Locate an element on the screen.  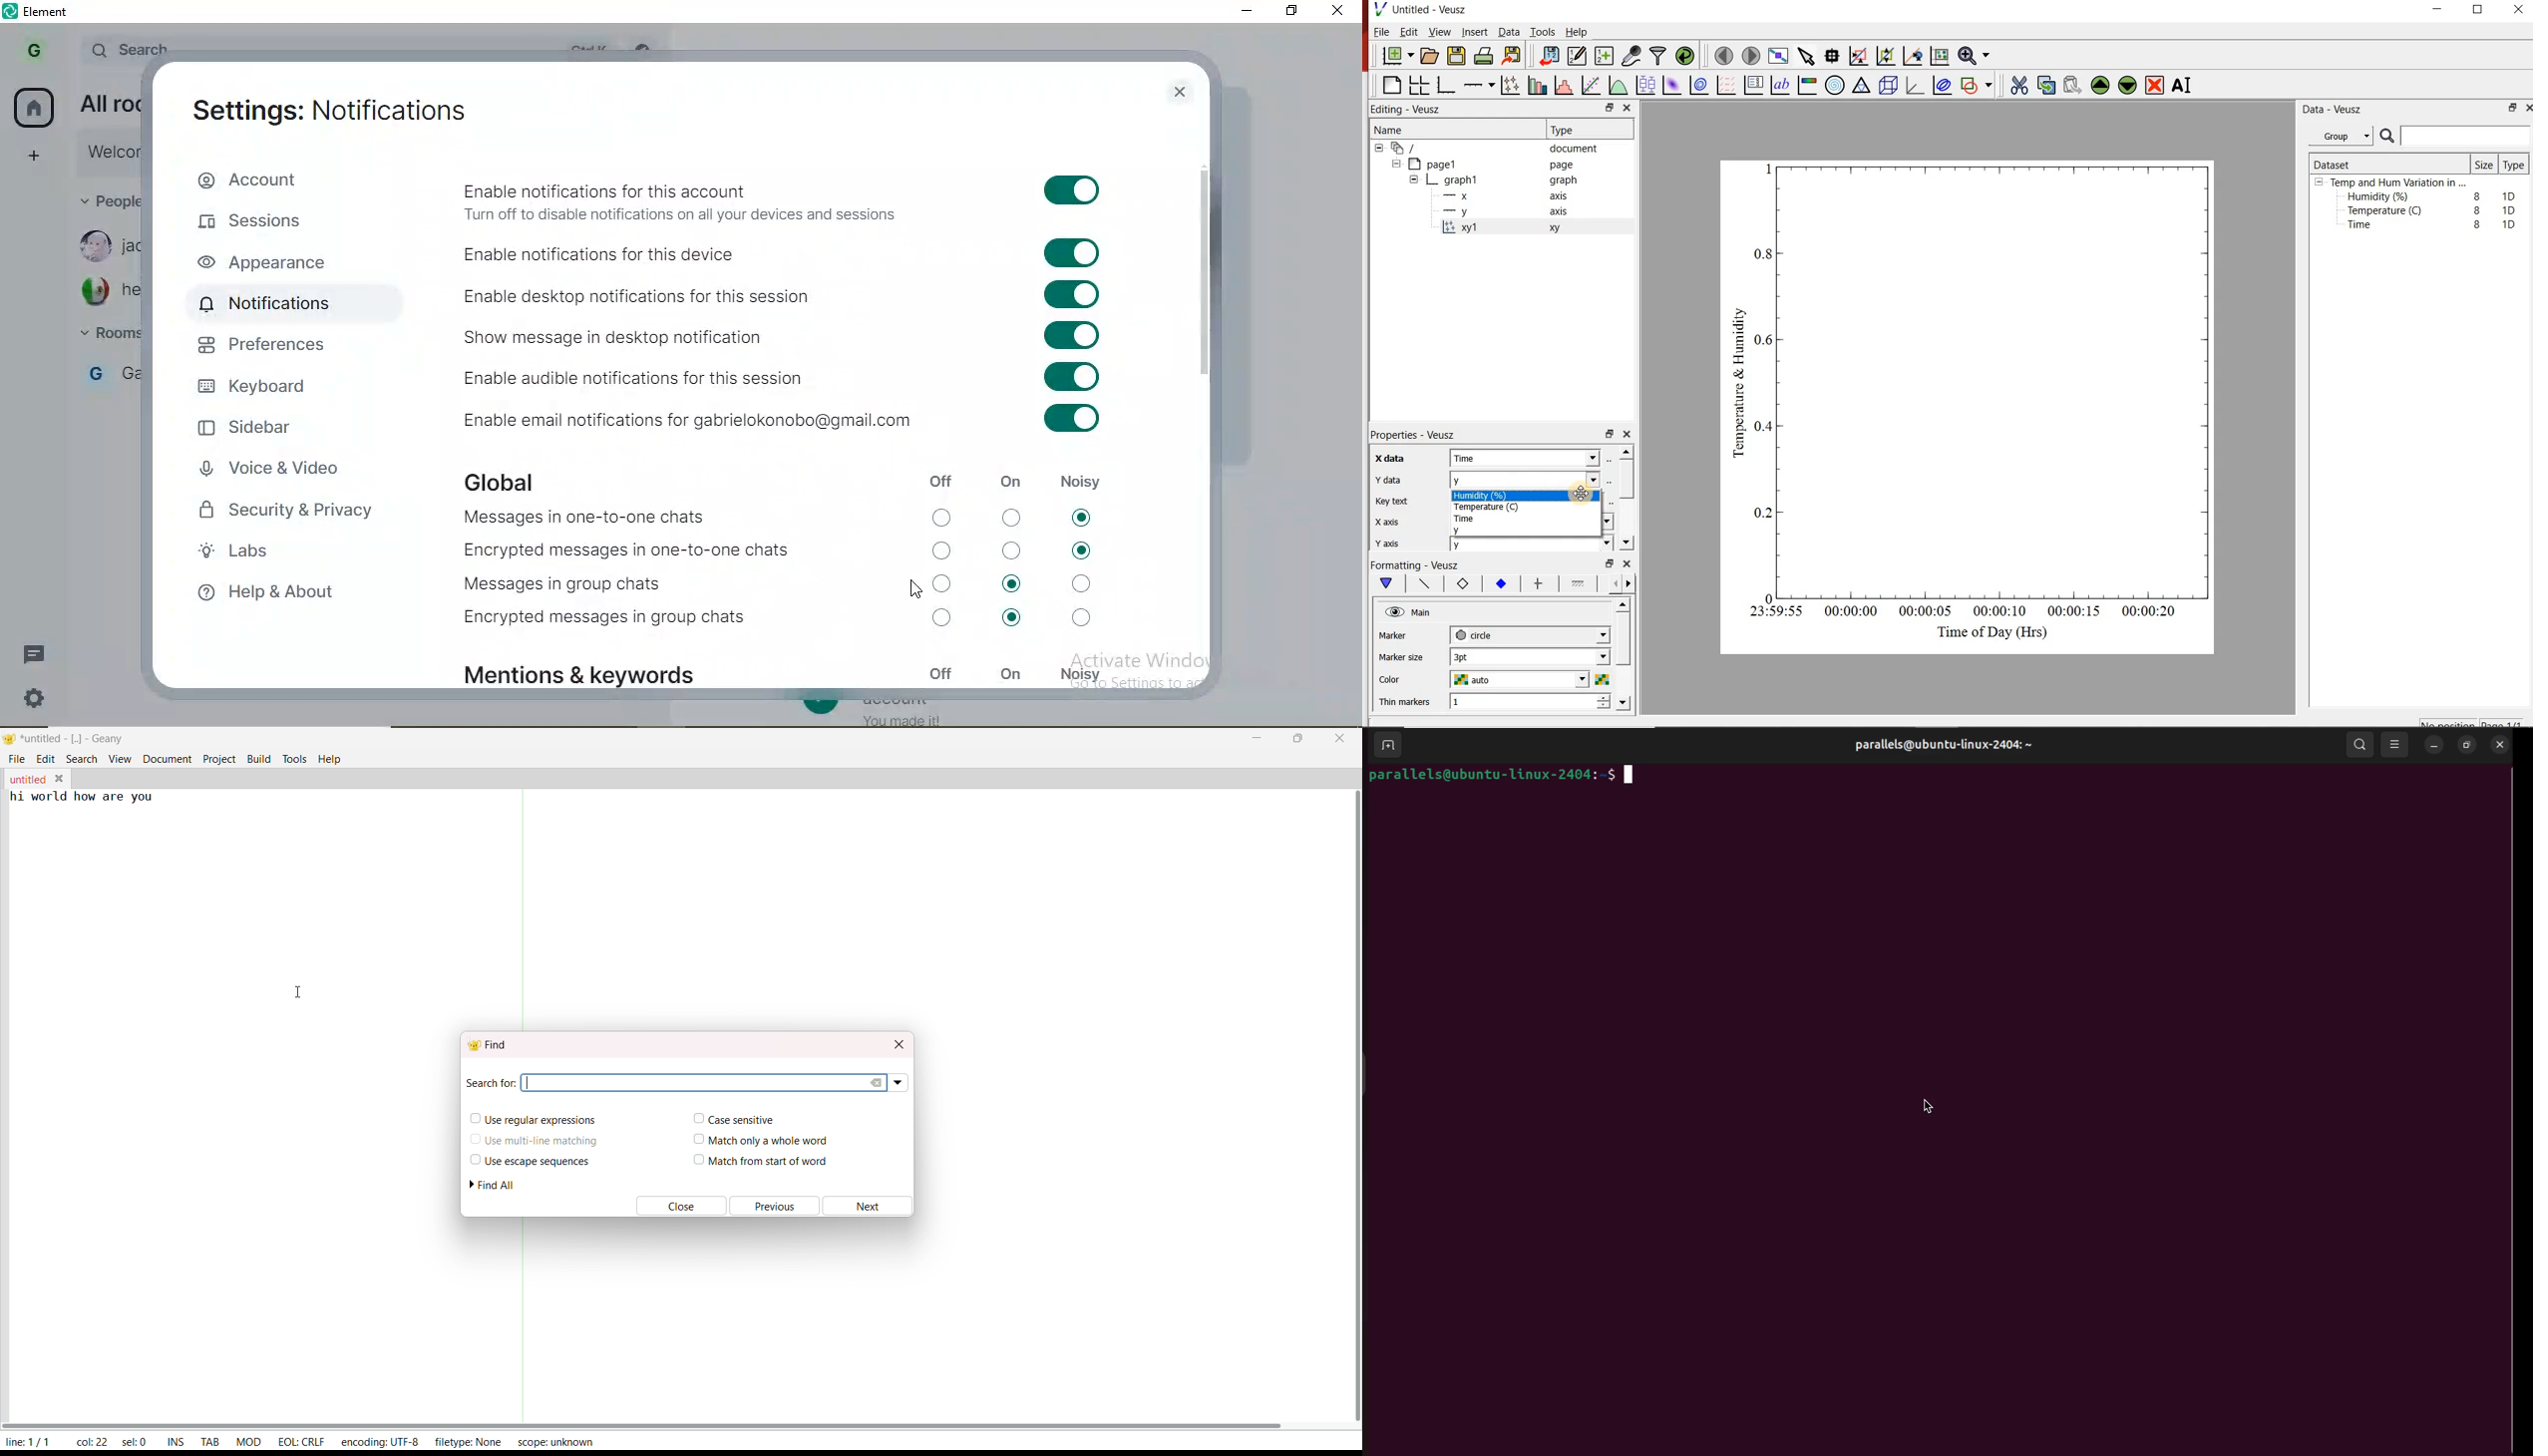
profile image is located at coordinates (94, 292).